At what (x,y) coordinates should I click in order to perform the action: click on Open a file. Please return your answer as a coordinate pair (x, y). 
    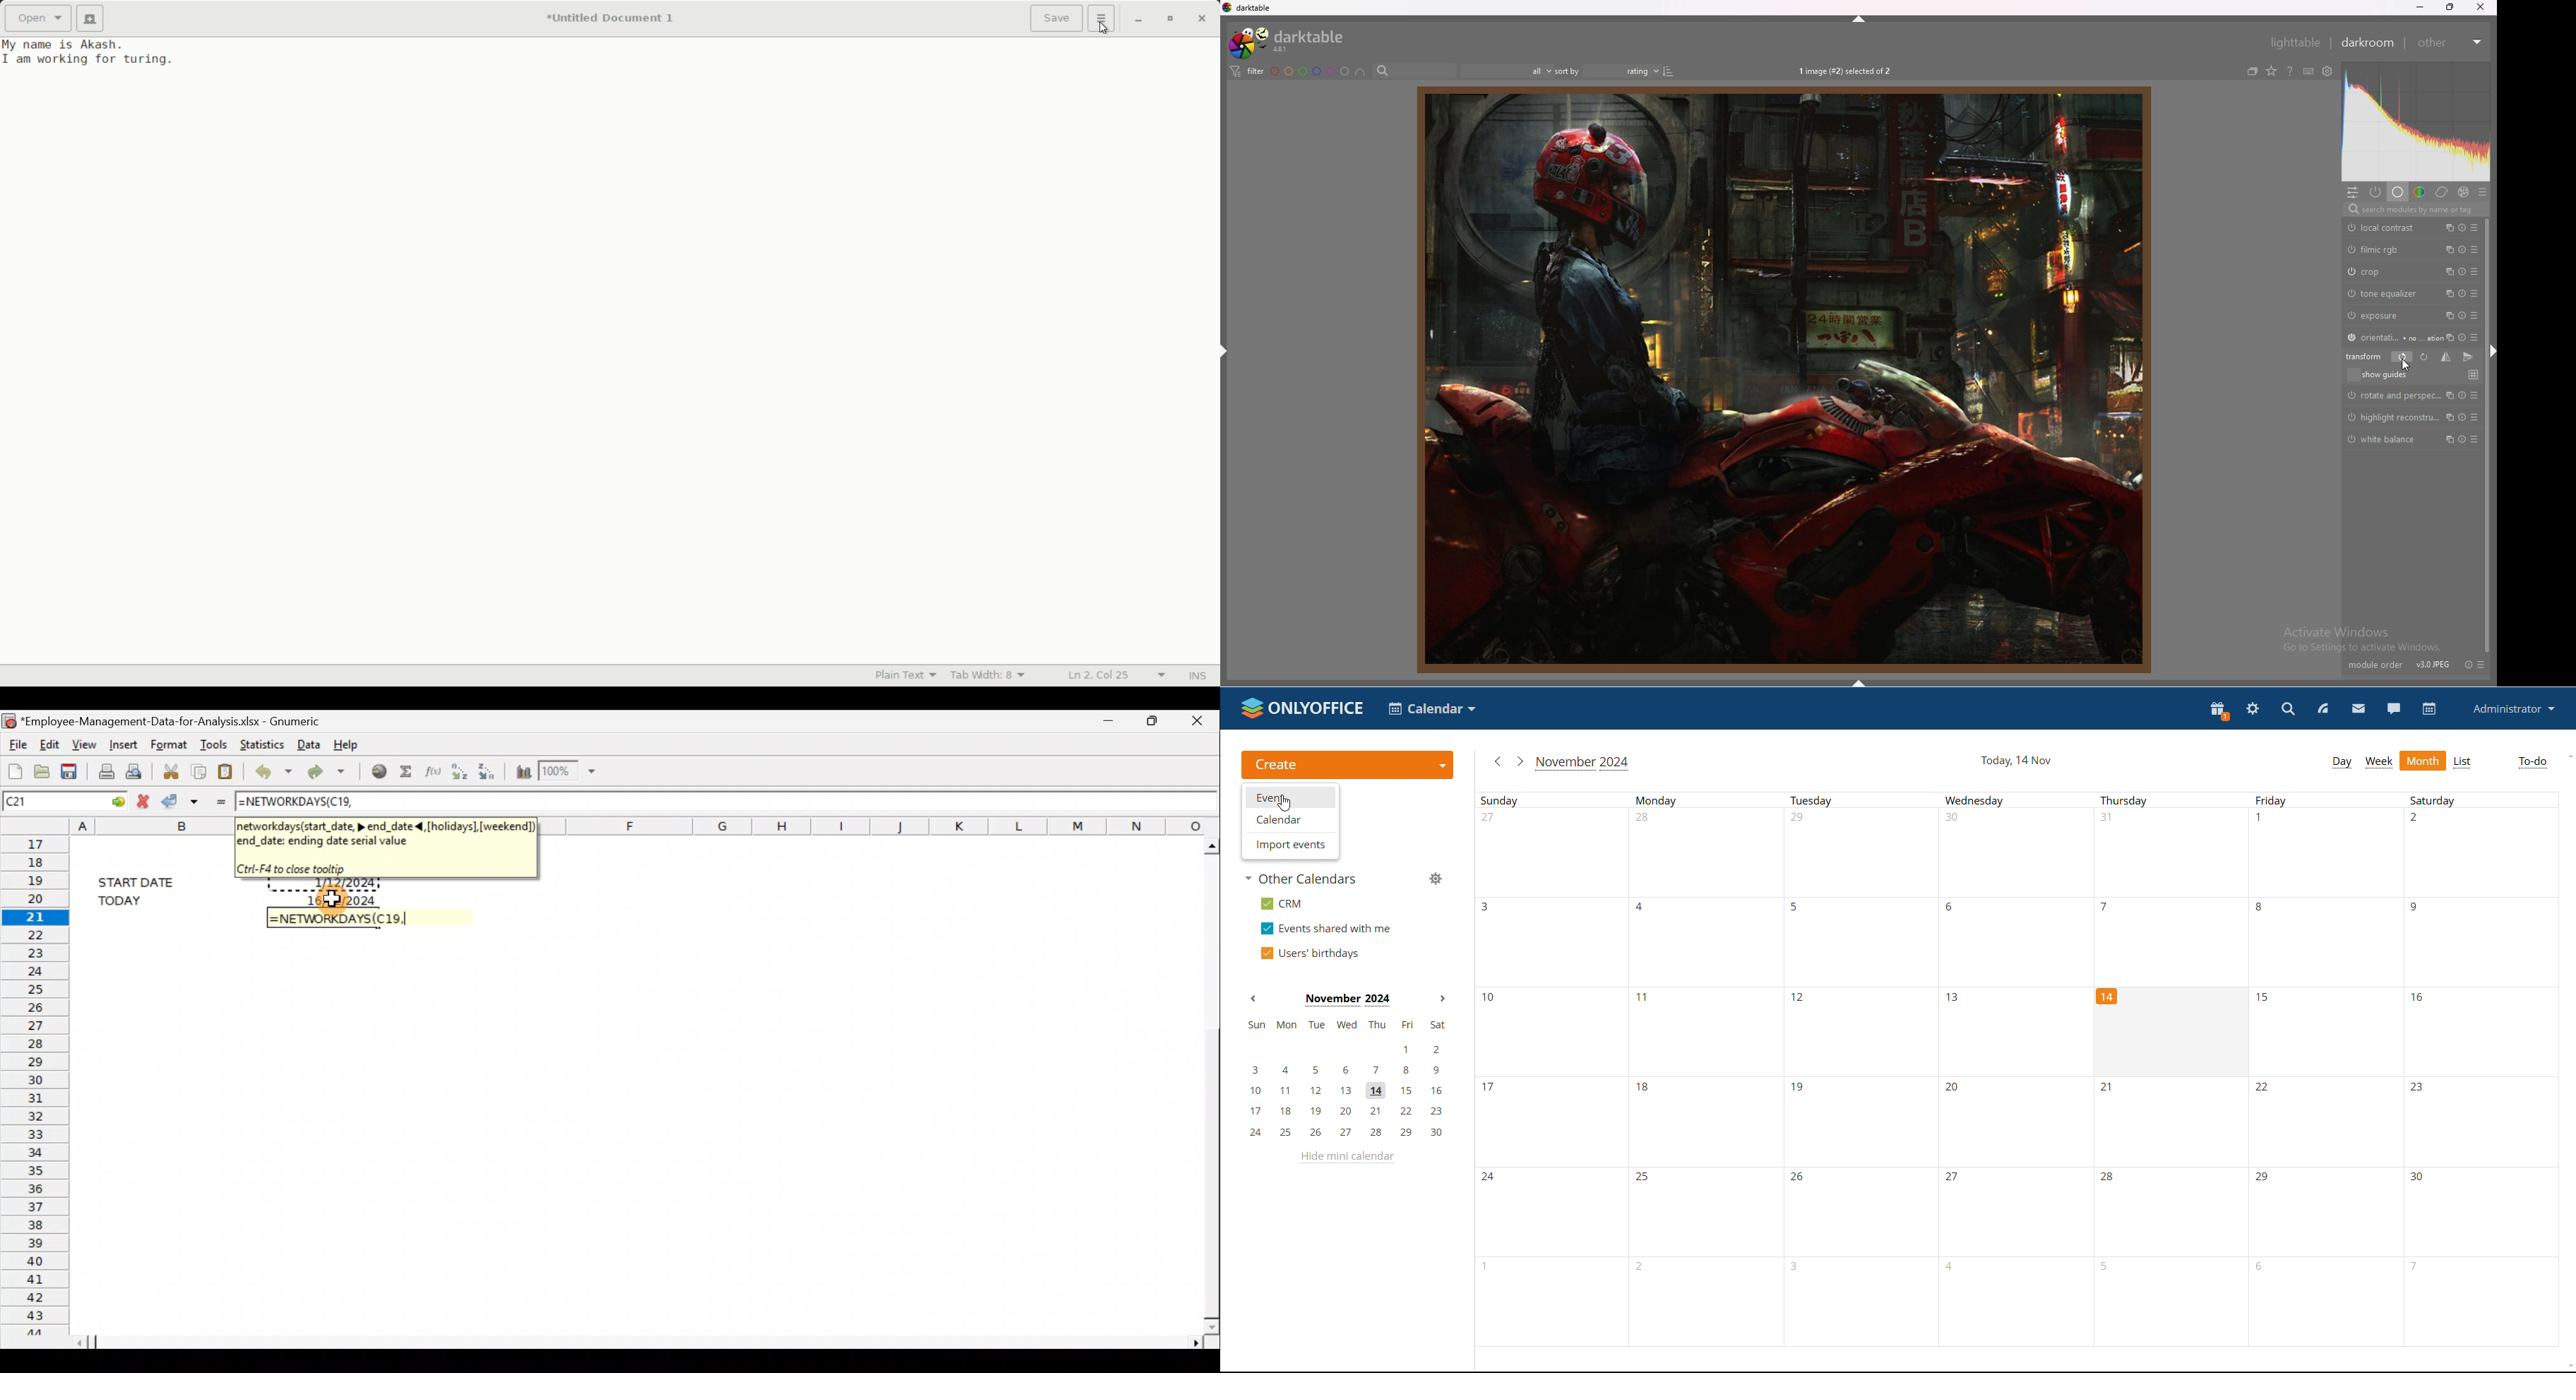
    Looking at the image, I should click on (41, 769).